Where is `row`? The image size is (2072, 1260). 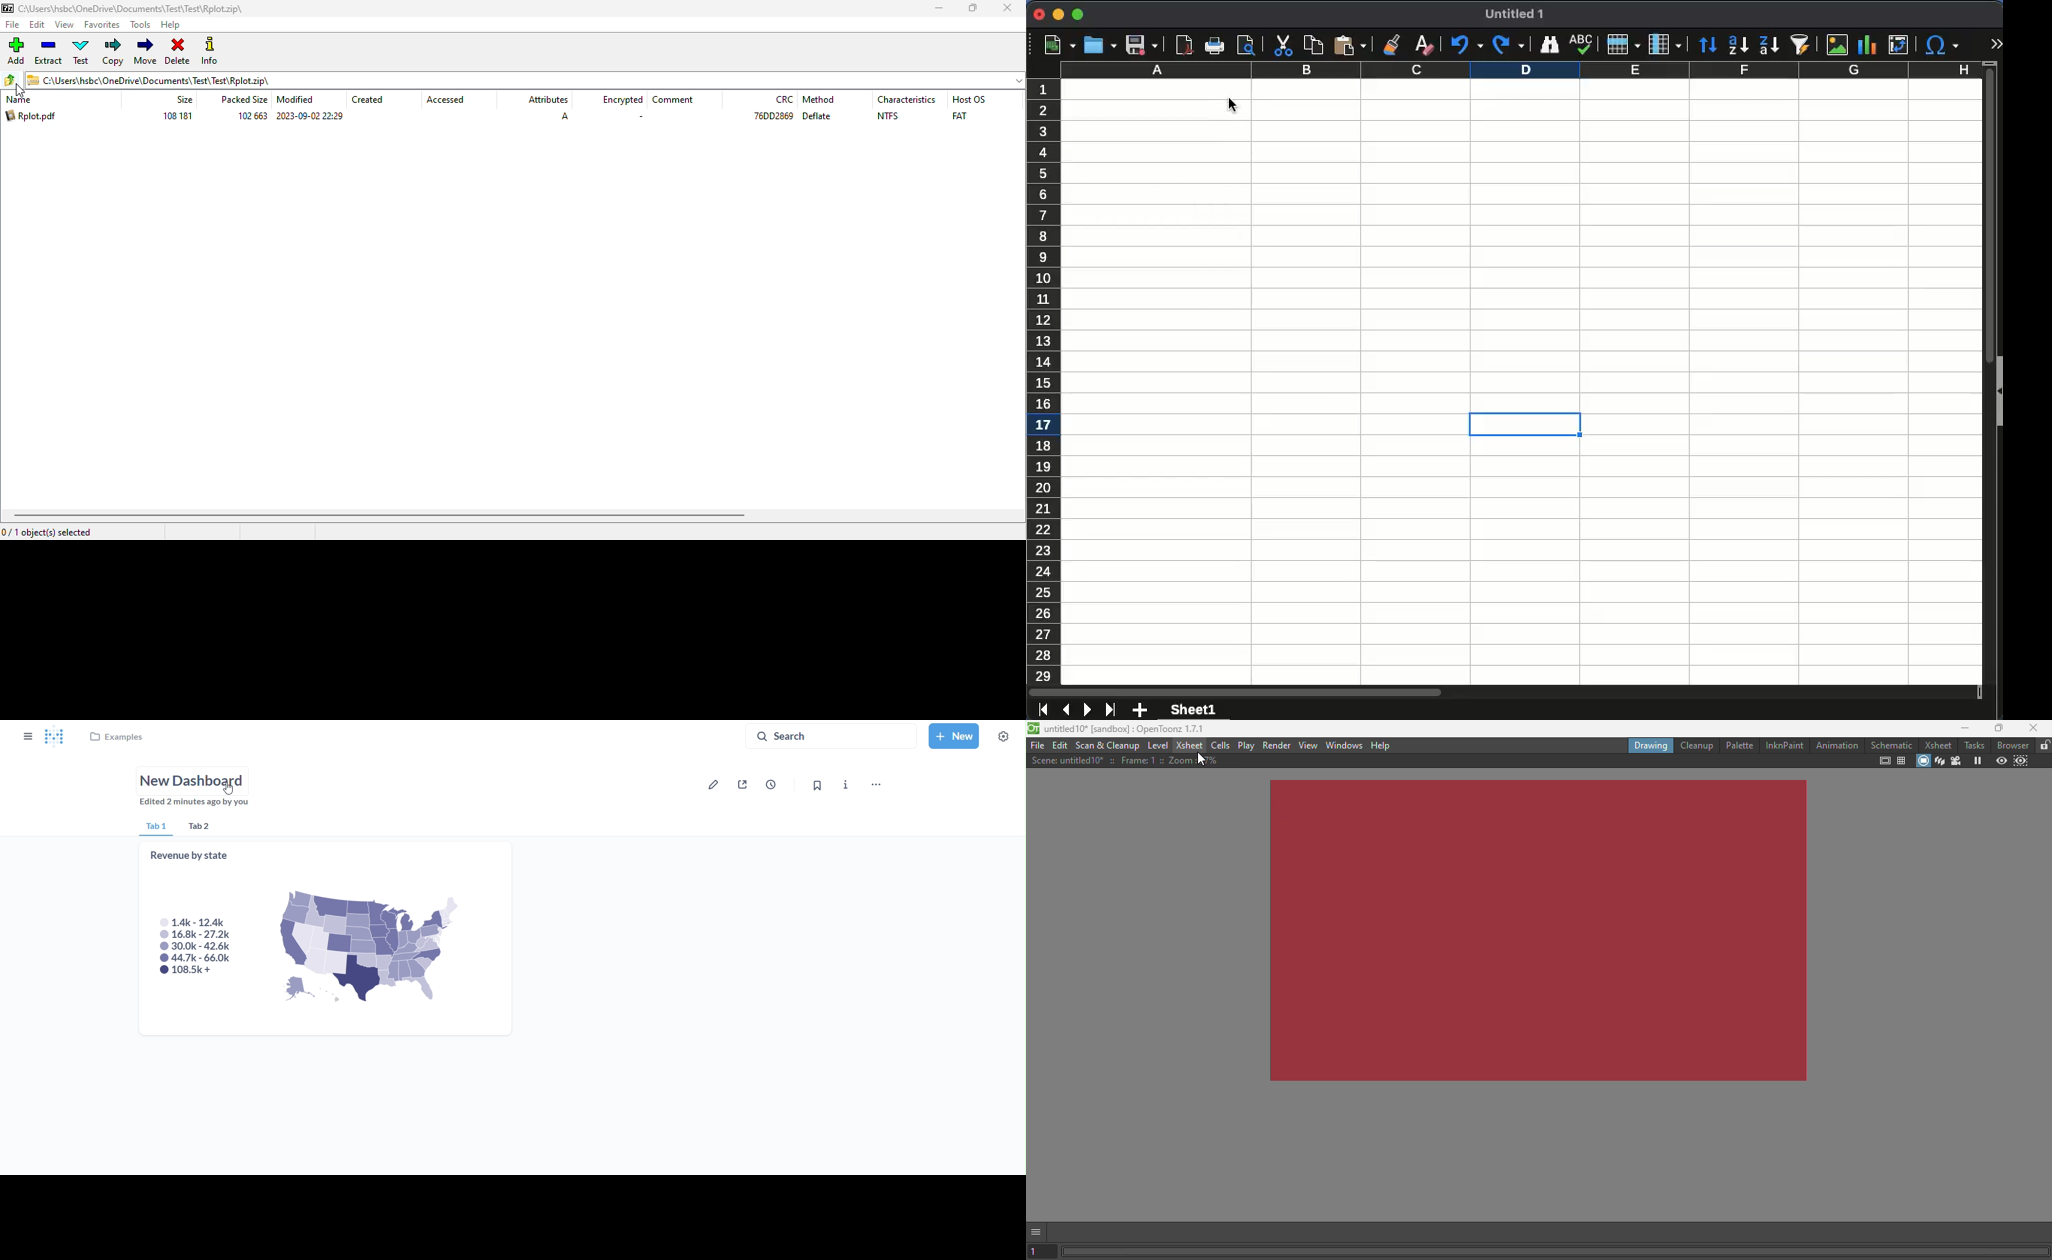 row is located at coordinates (1624, 45).